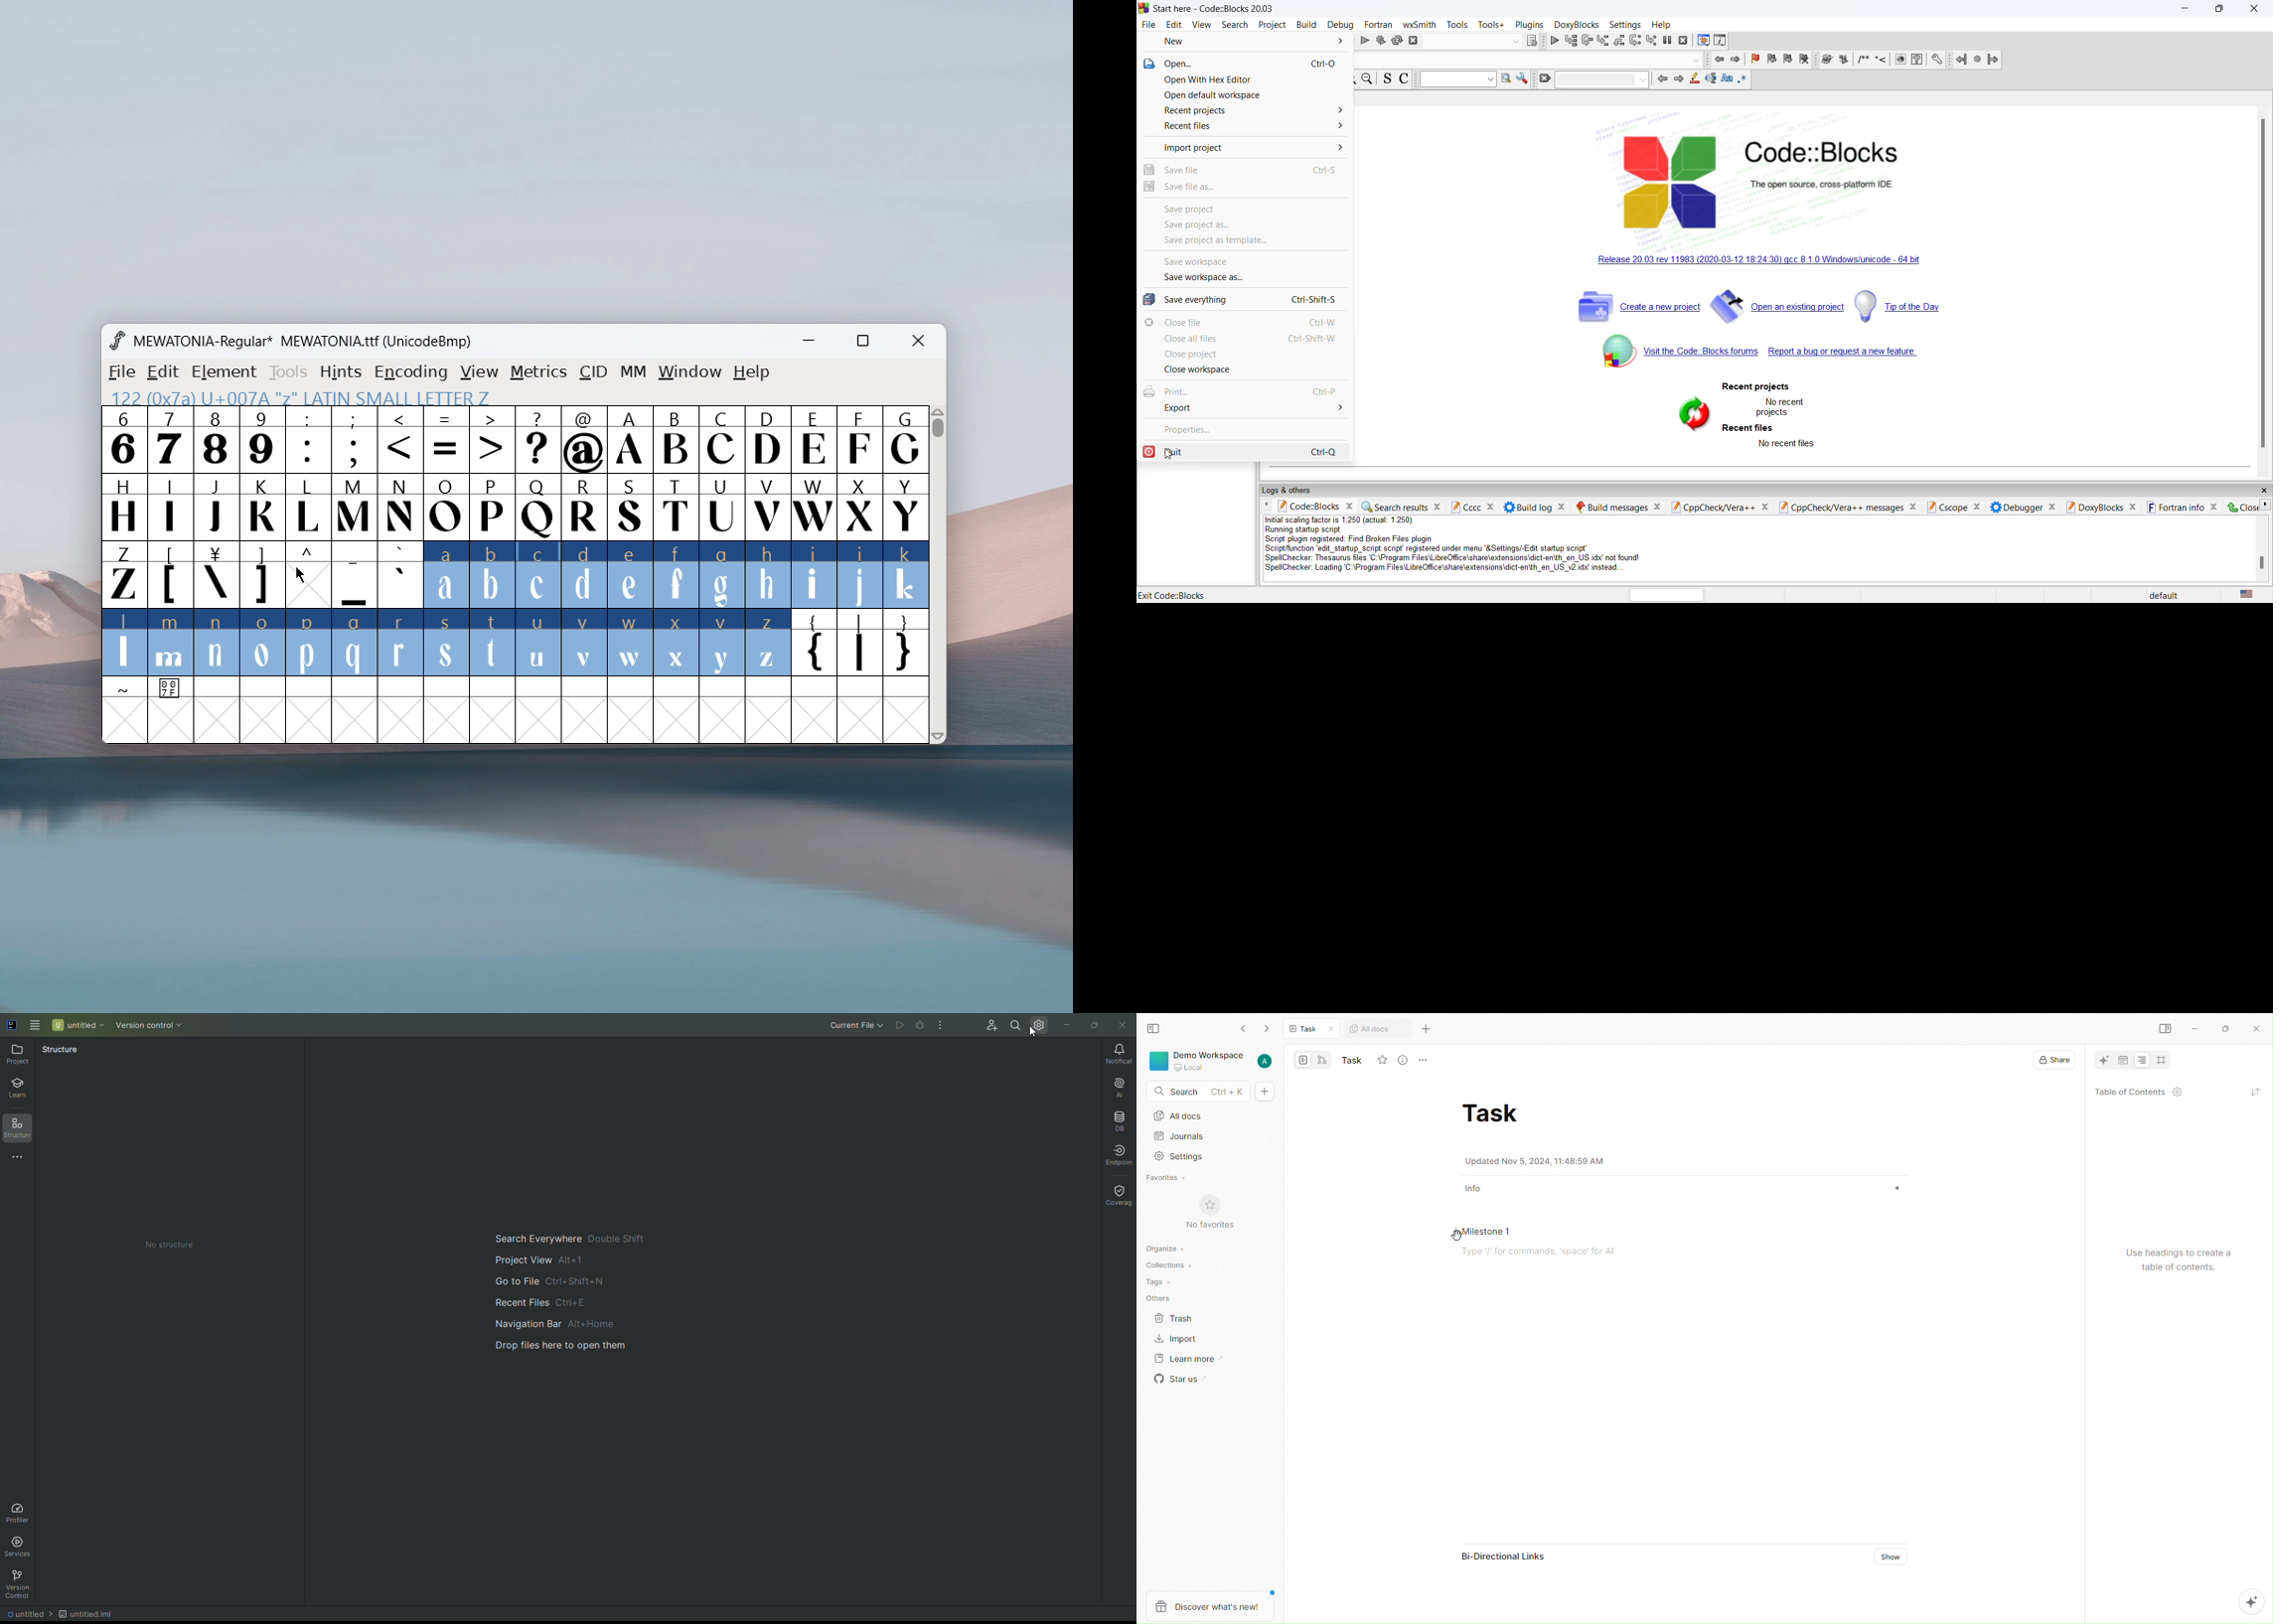  Describe the element at coordinates (905, 439) in the screenshot. I see `G` at that location.